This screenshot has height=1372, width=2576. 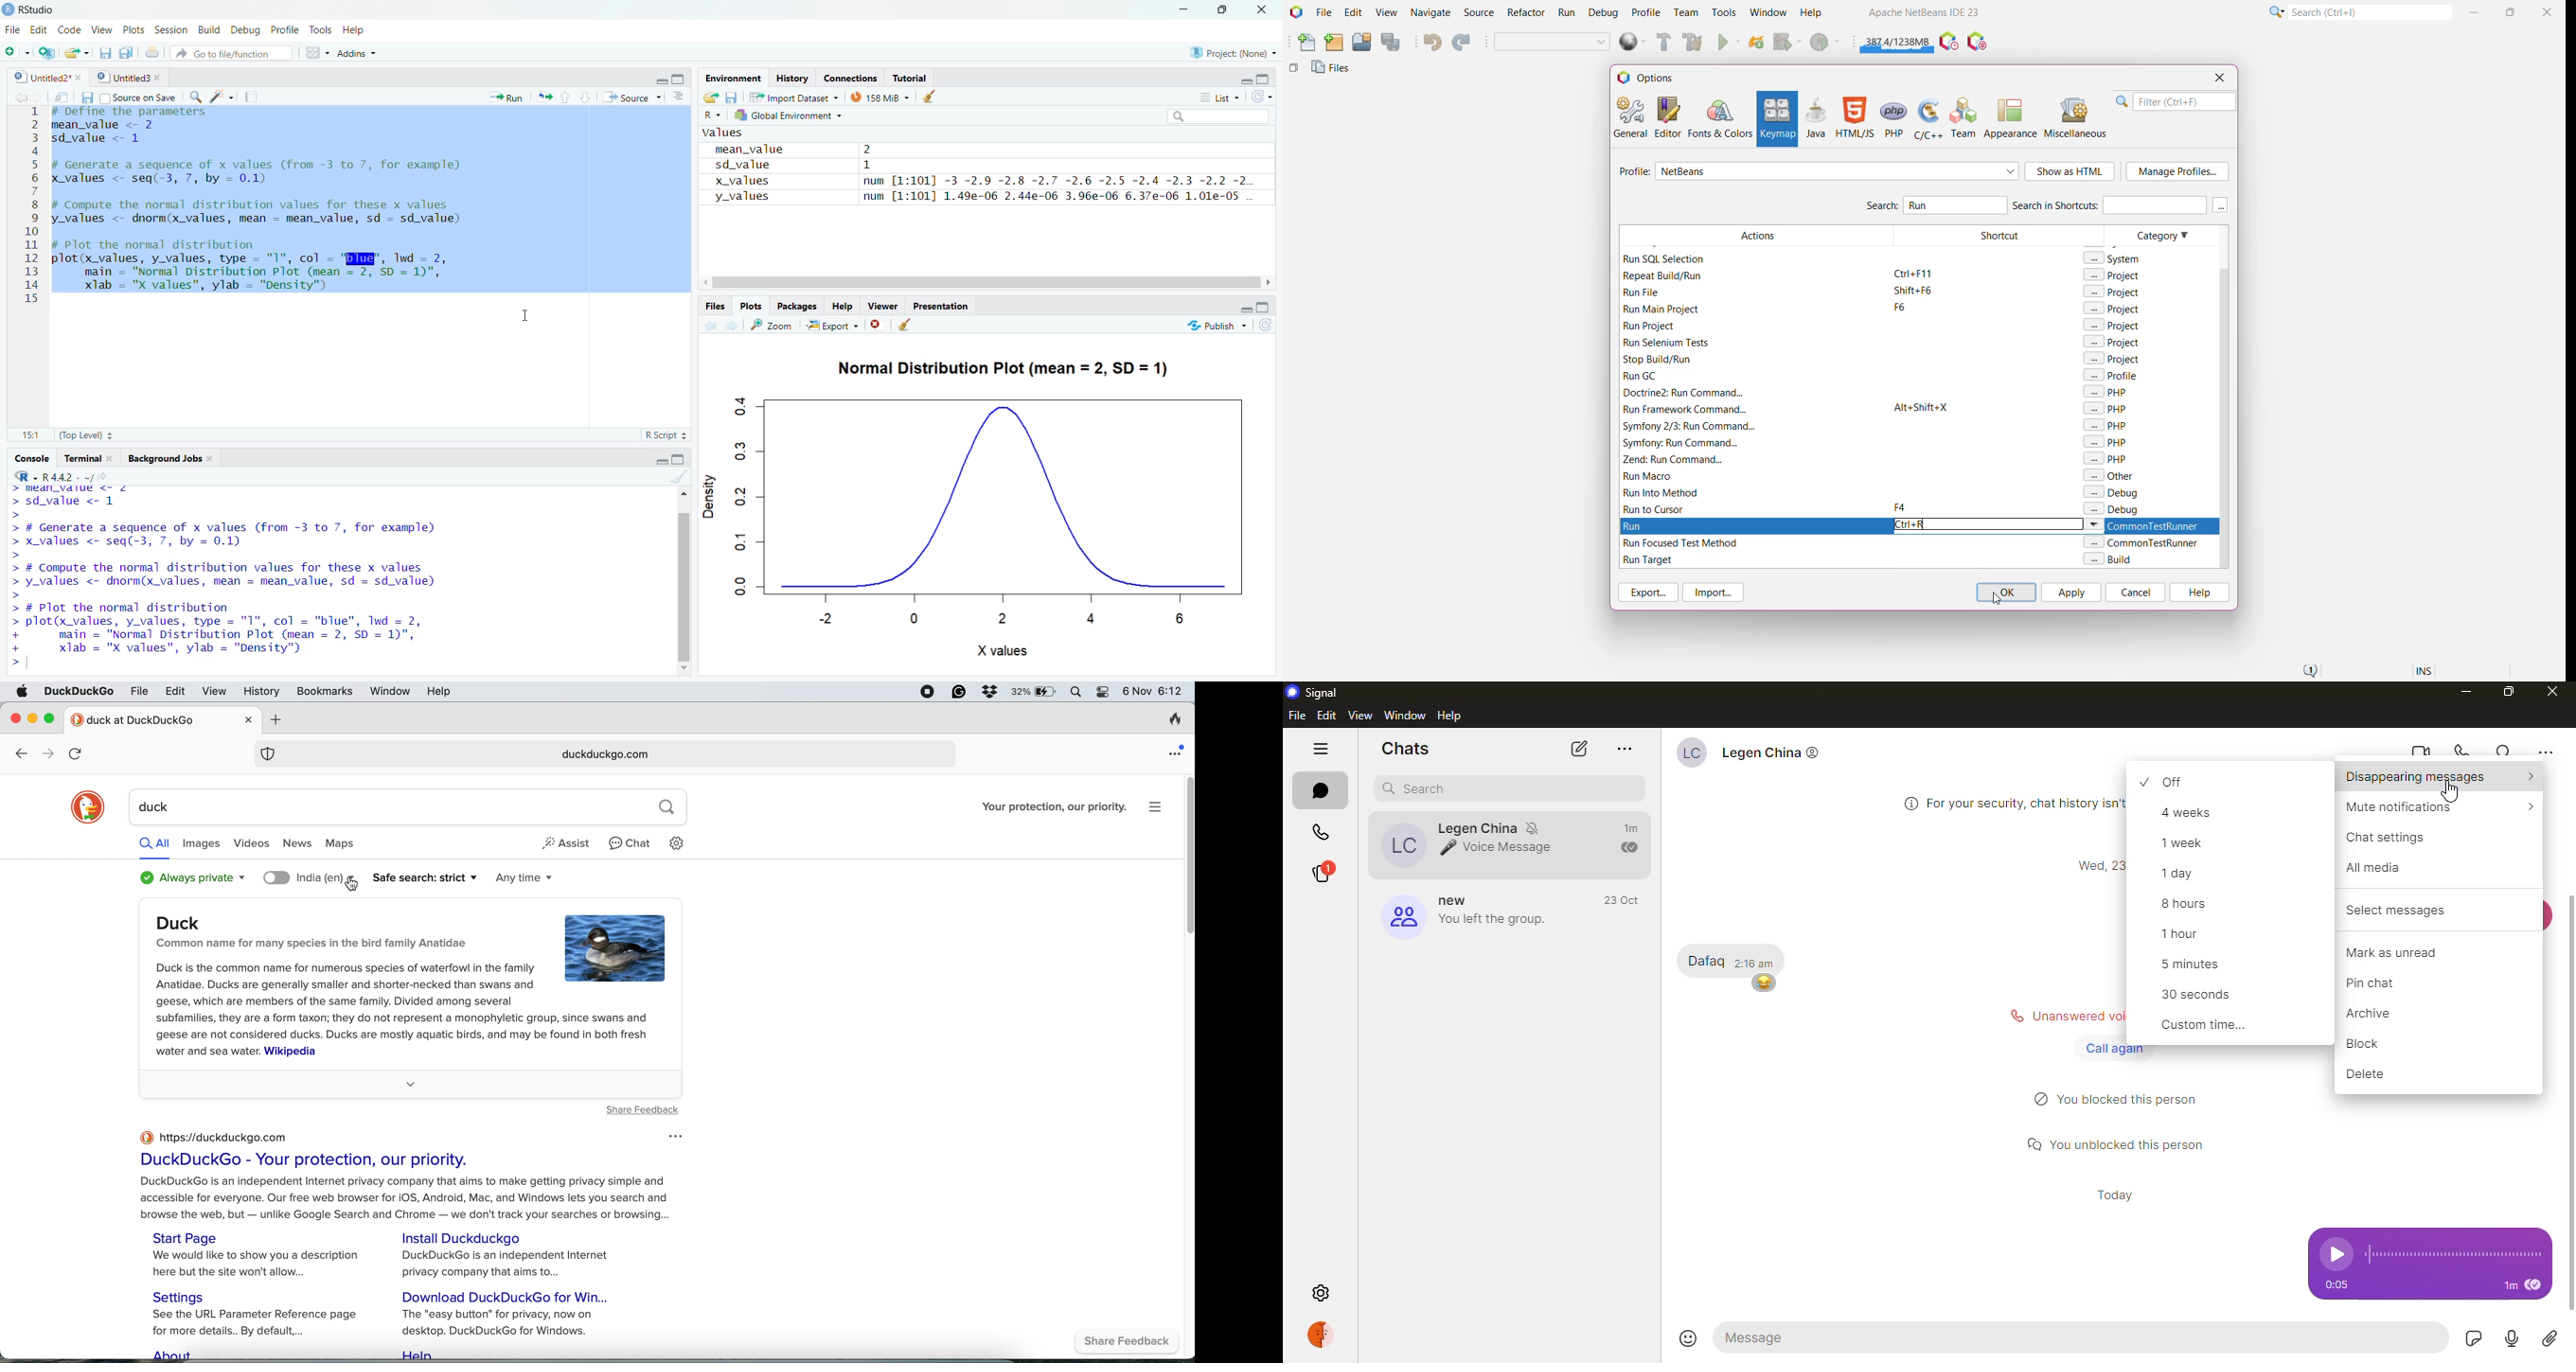 What do you see at coordinates (168, 29) in the screenshot?
I see `Session` at bounding box center [168, 29].